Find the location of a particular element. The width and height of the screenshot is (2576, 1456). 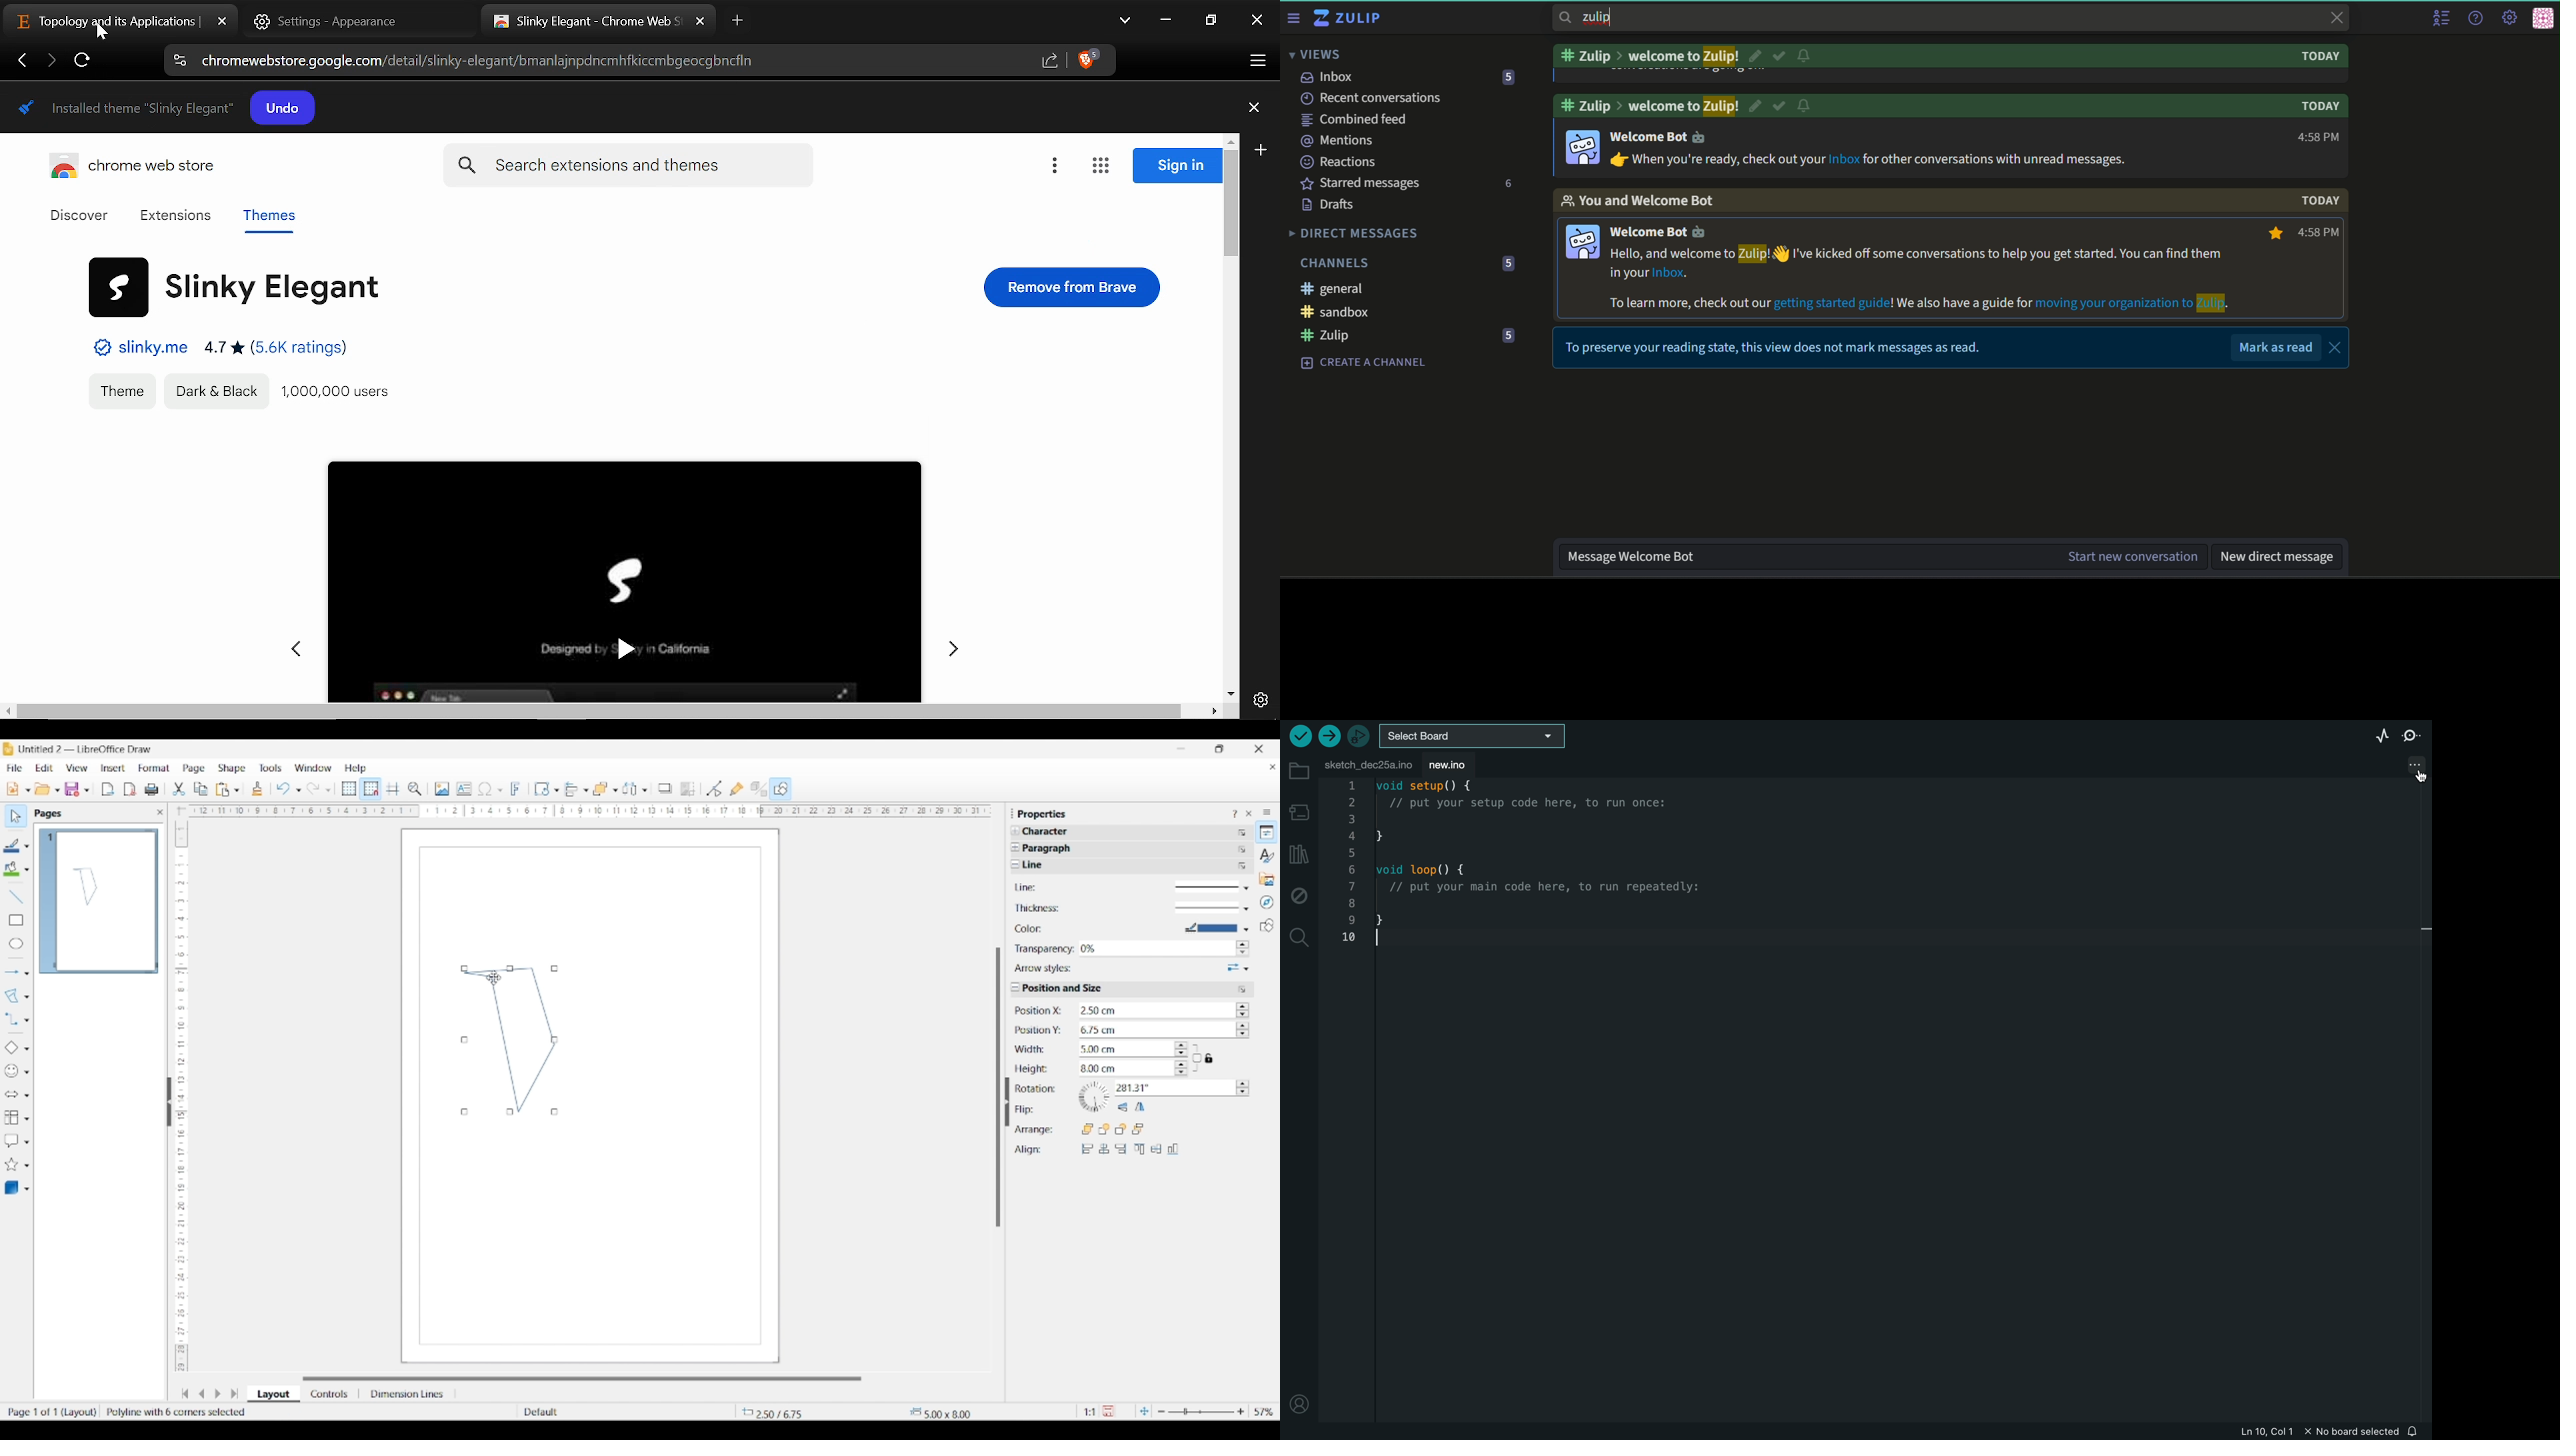

text is located at coordinates (1921, 280).